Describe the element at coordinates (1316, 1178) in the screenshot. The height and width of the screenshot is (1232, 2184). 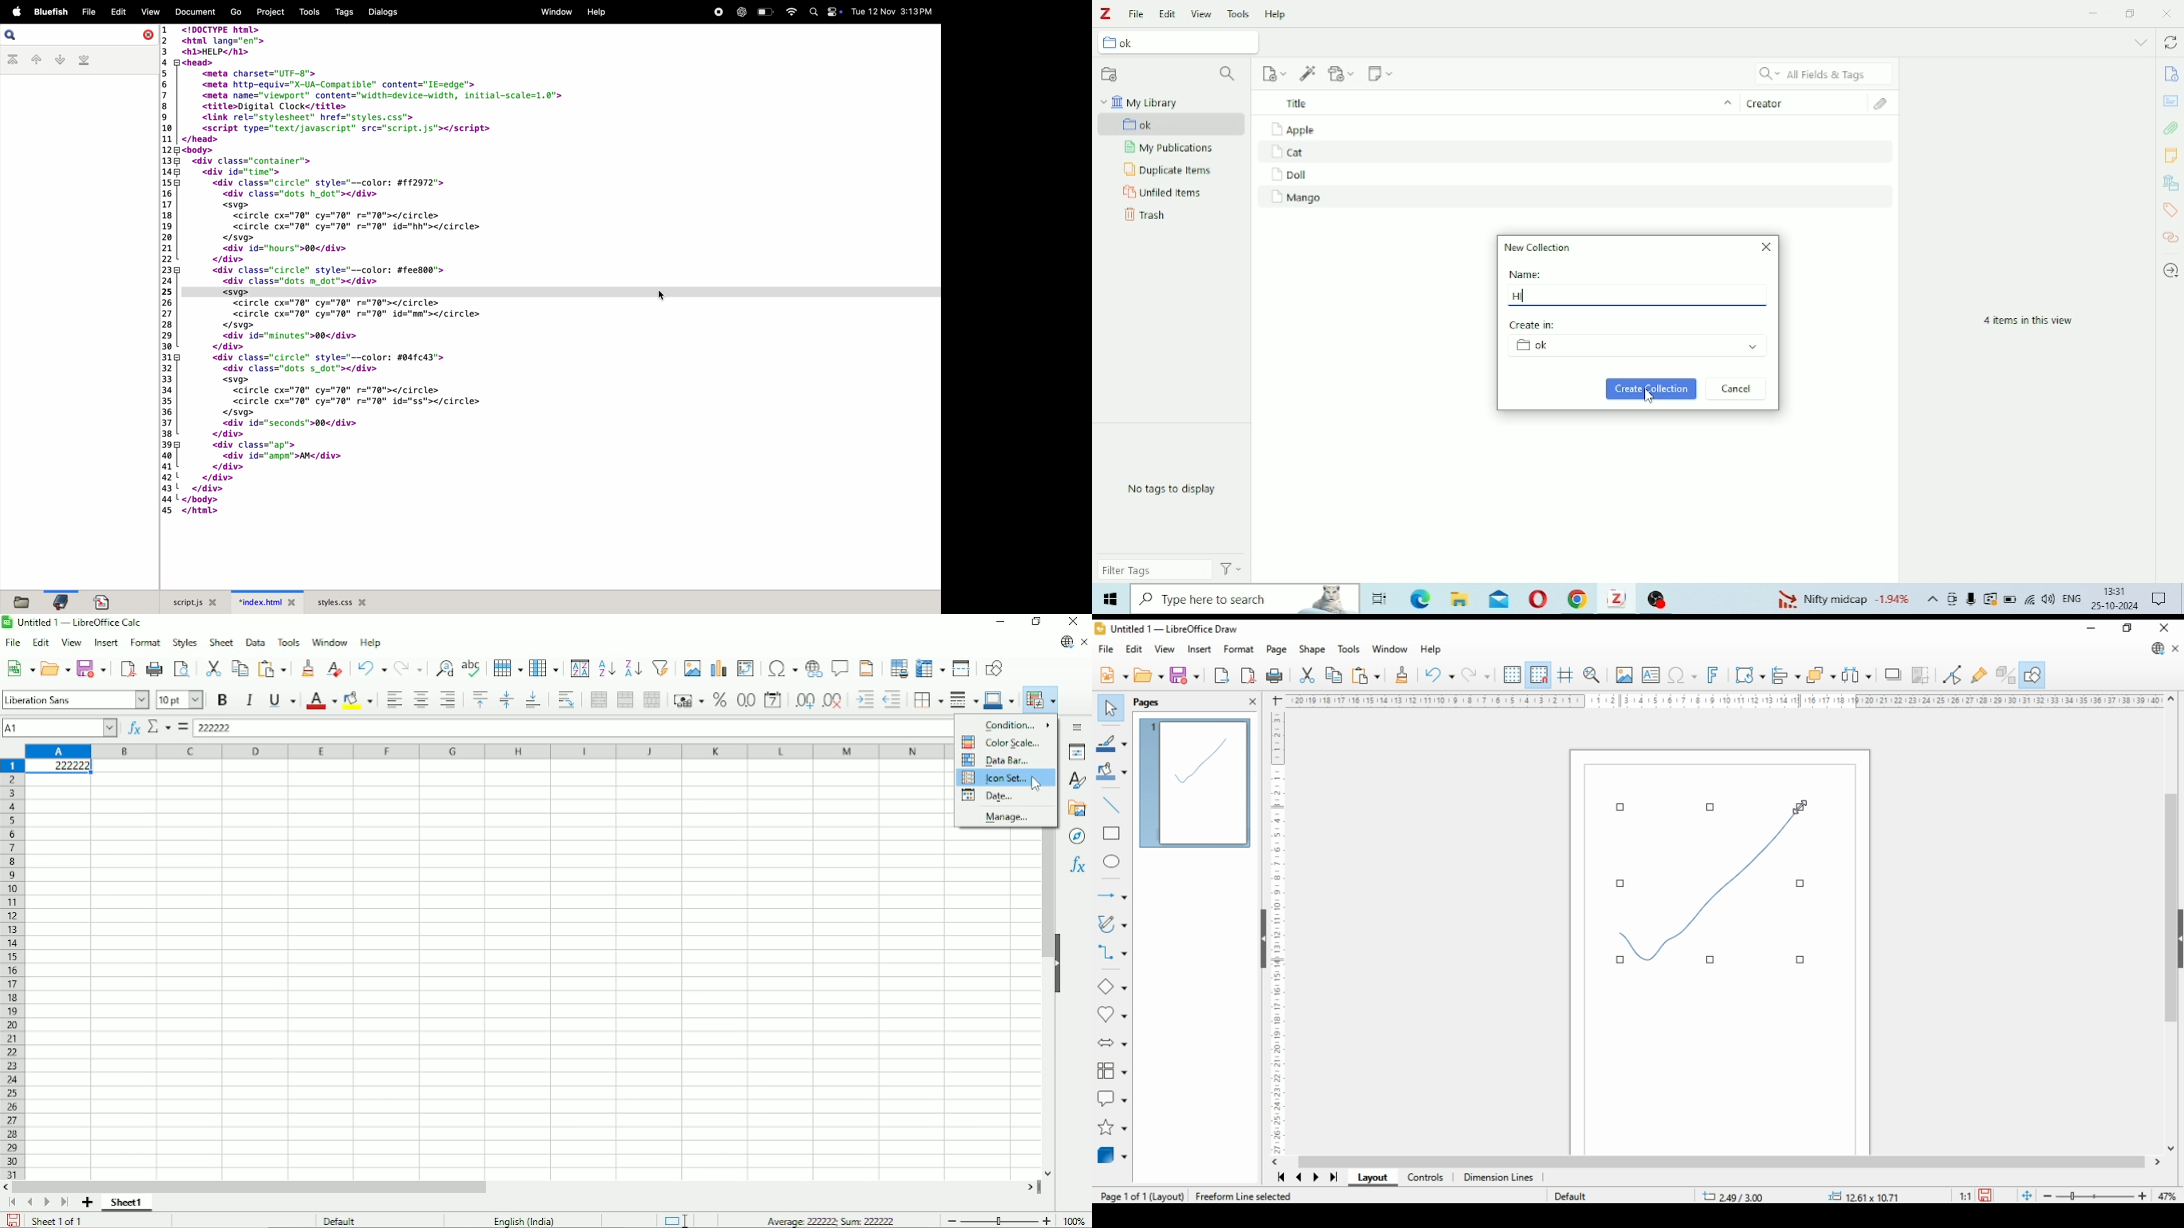
I see `next page` at that location.